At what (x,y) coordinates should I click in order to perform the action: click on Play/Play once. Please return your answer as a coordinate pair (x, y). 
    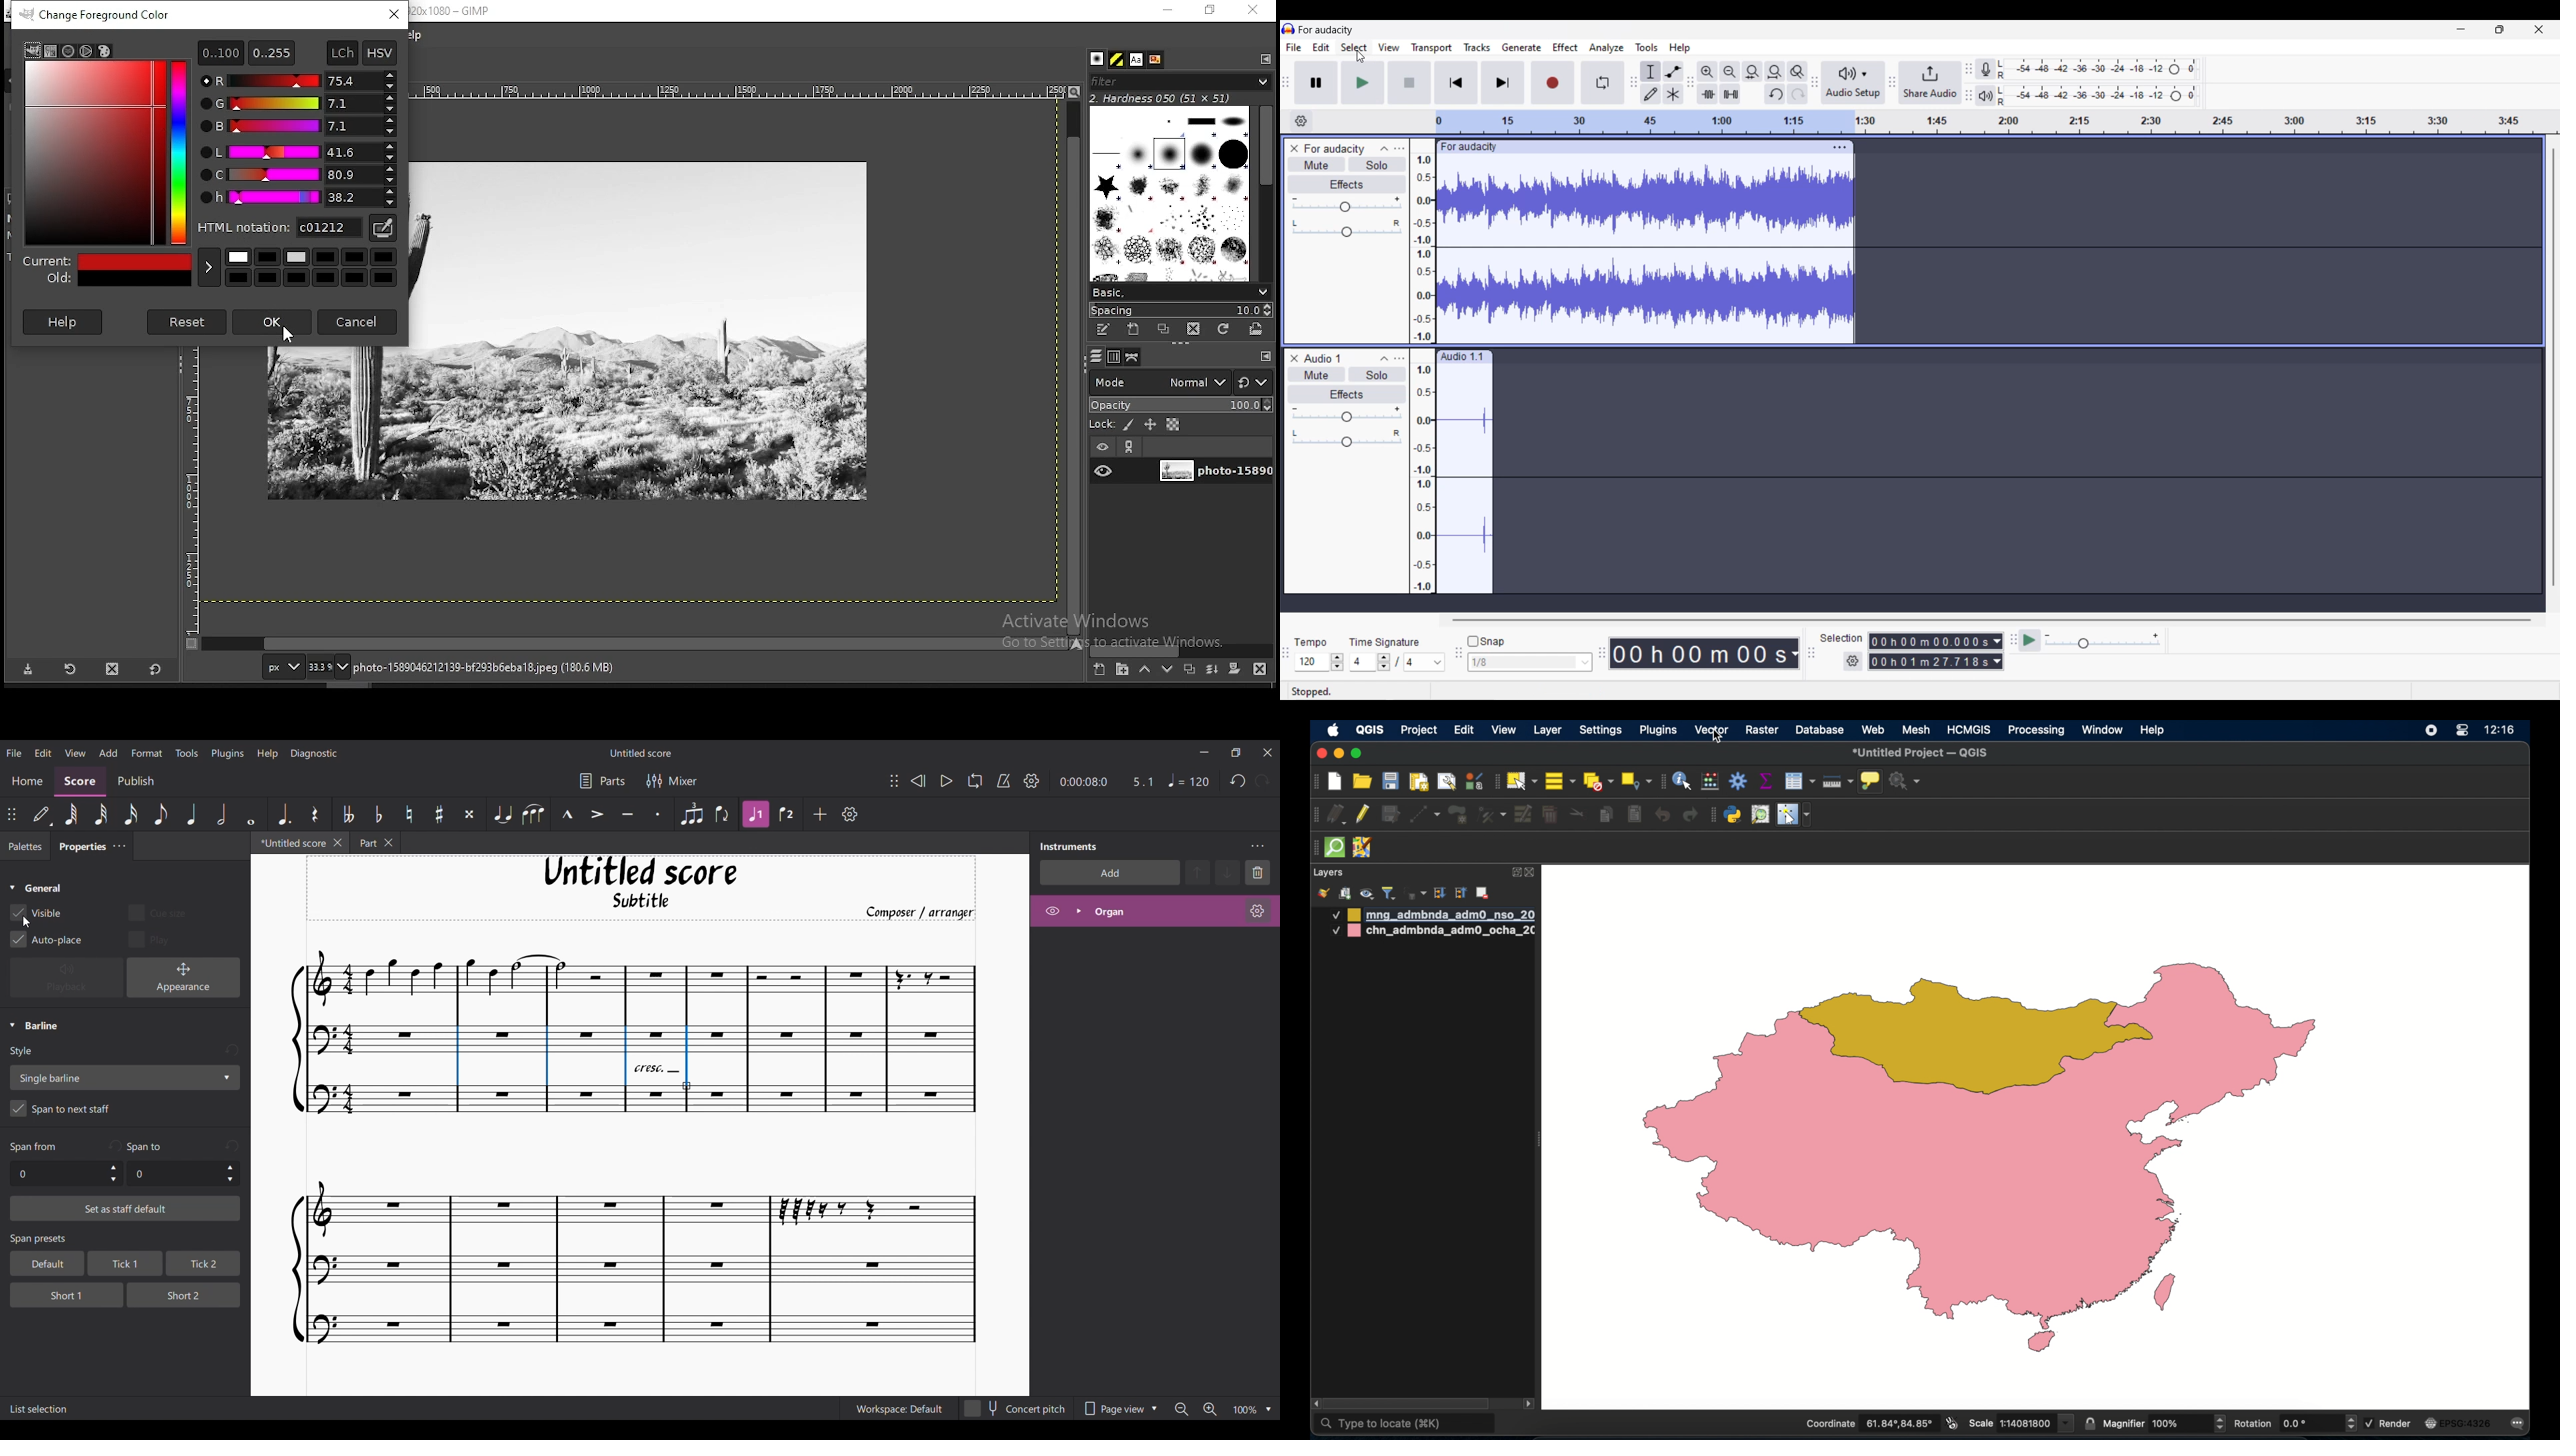
    Looking at the image, I should click on (1363, 83).